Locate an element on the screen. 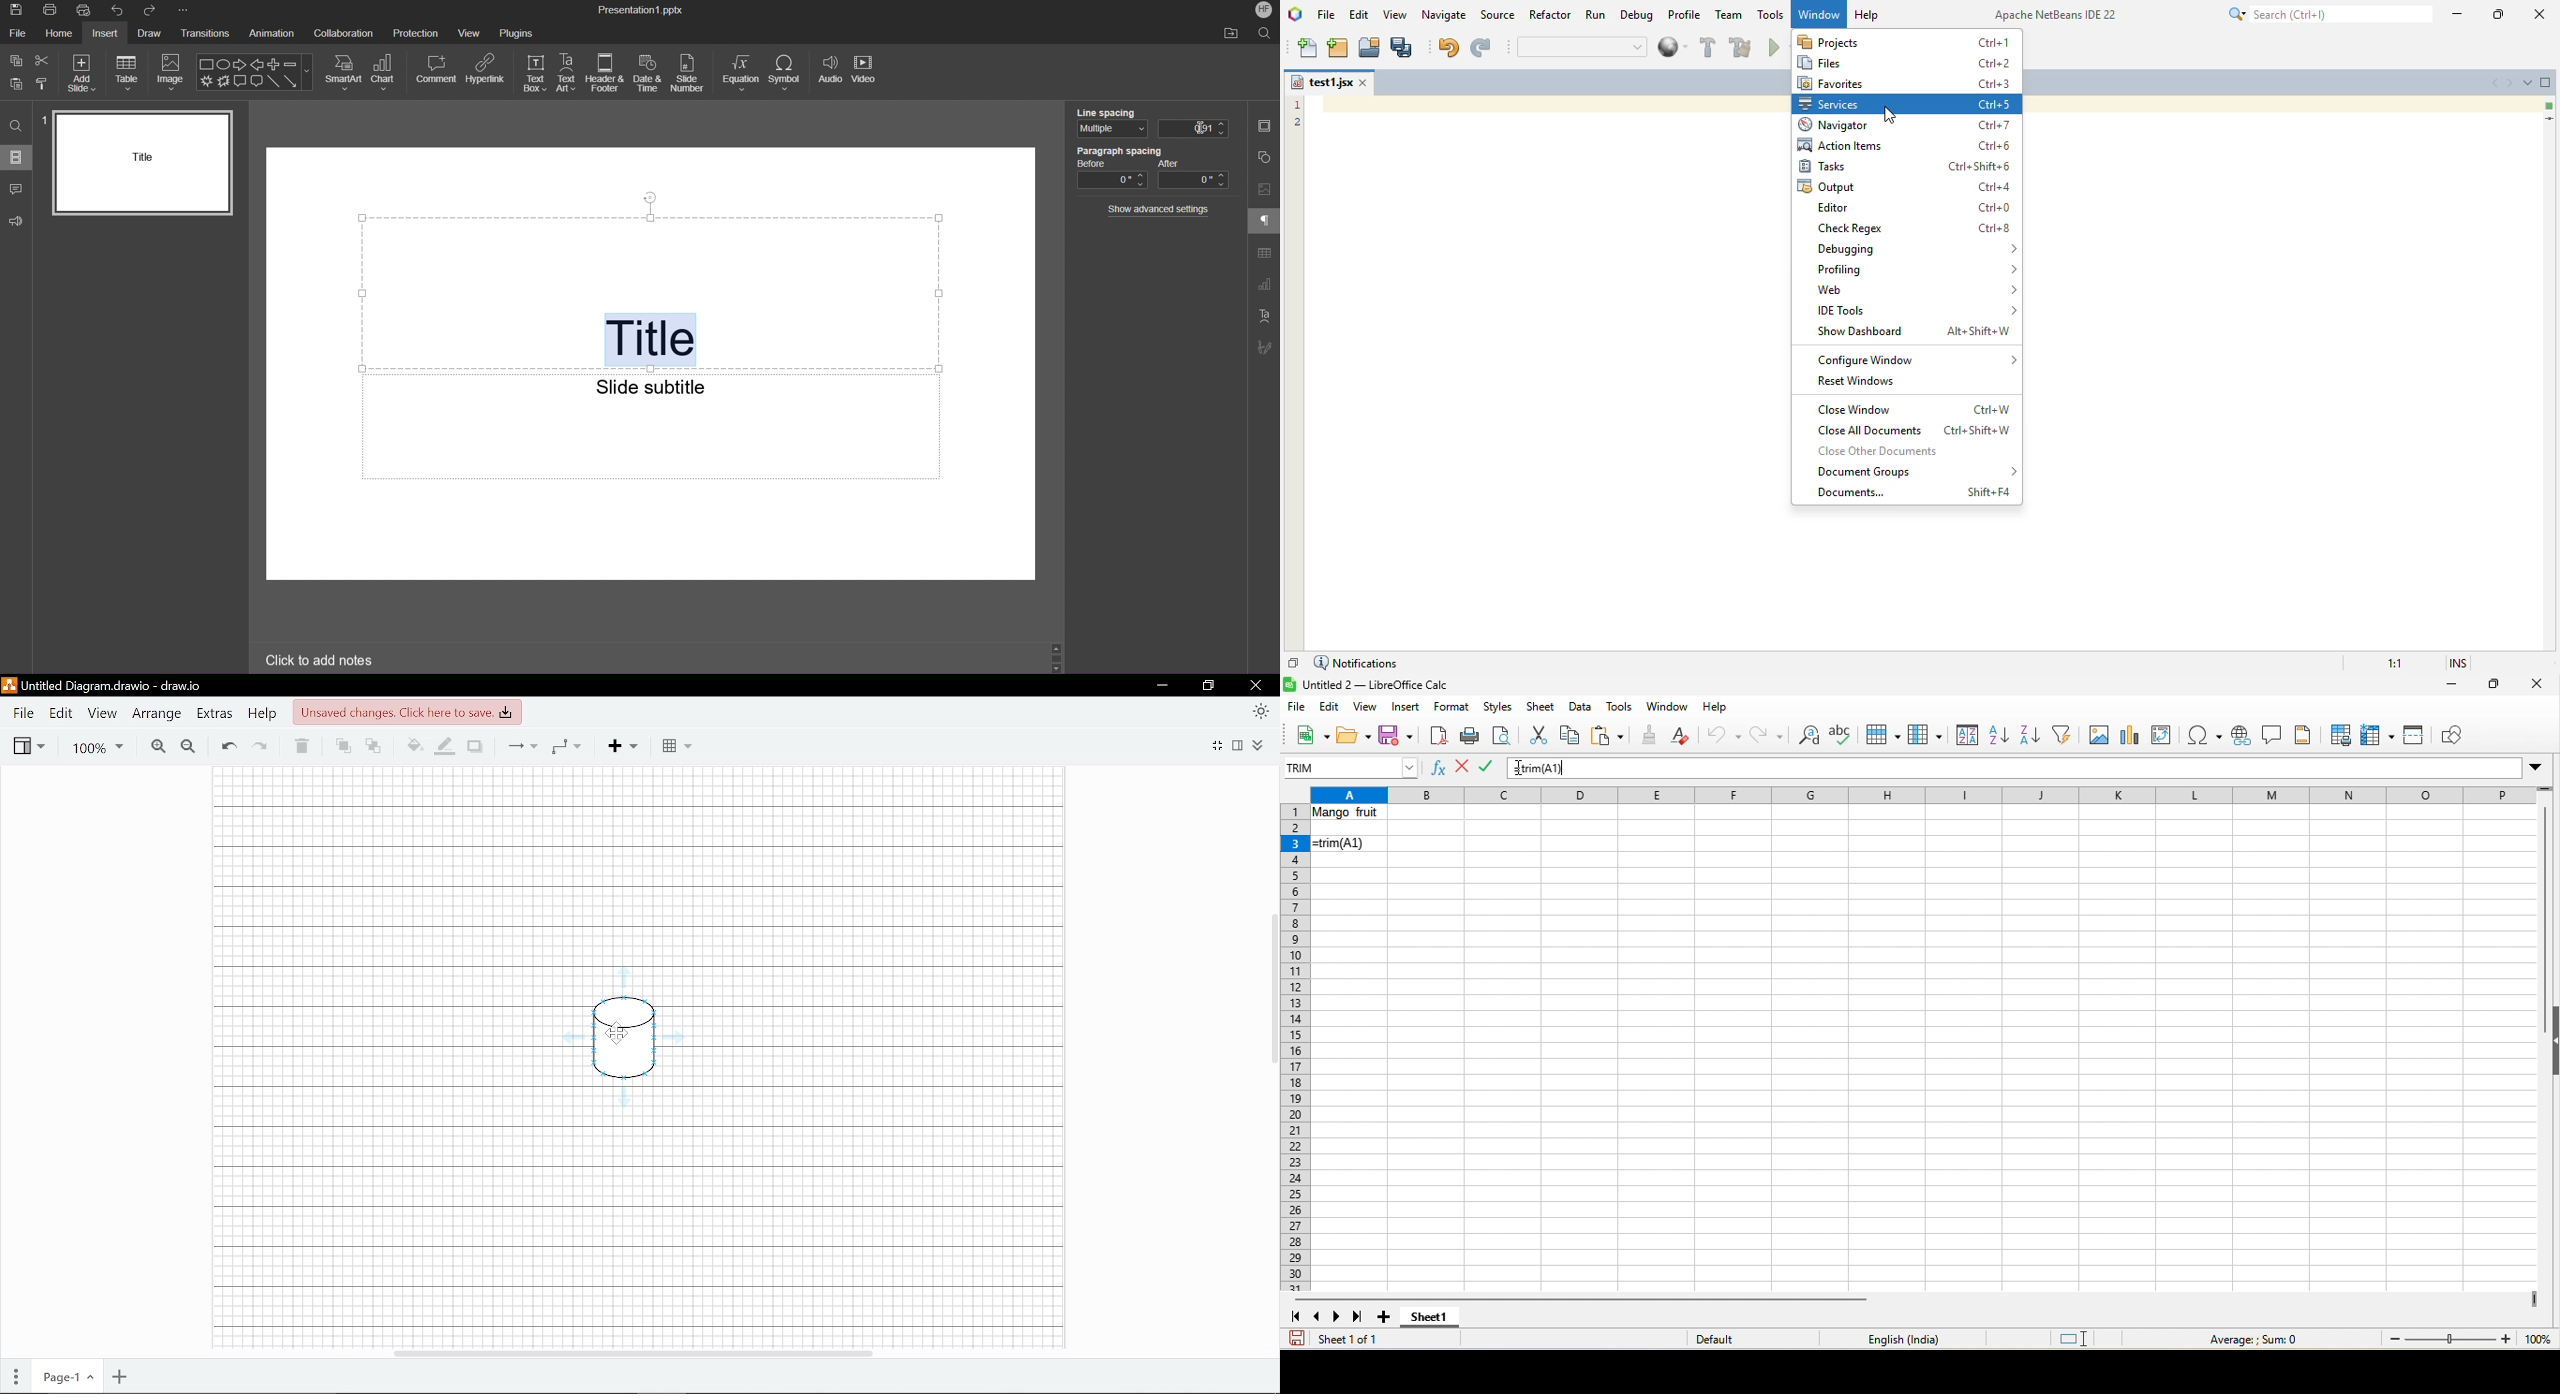 Image resolution: width=2576 pixels, height=1400 pixels. Signature is located at coordinates (1263, 348).